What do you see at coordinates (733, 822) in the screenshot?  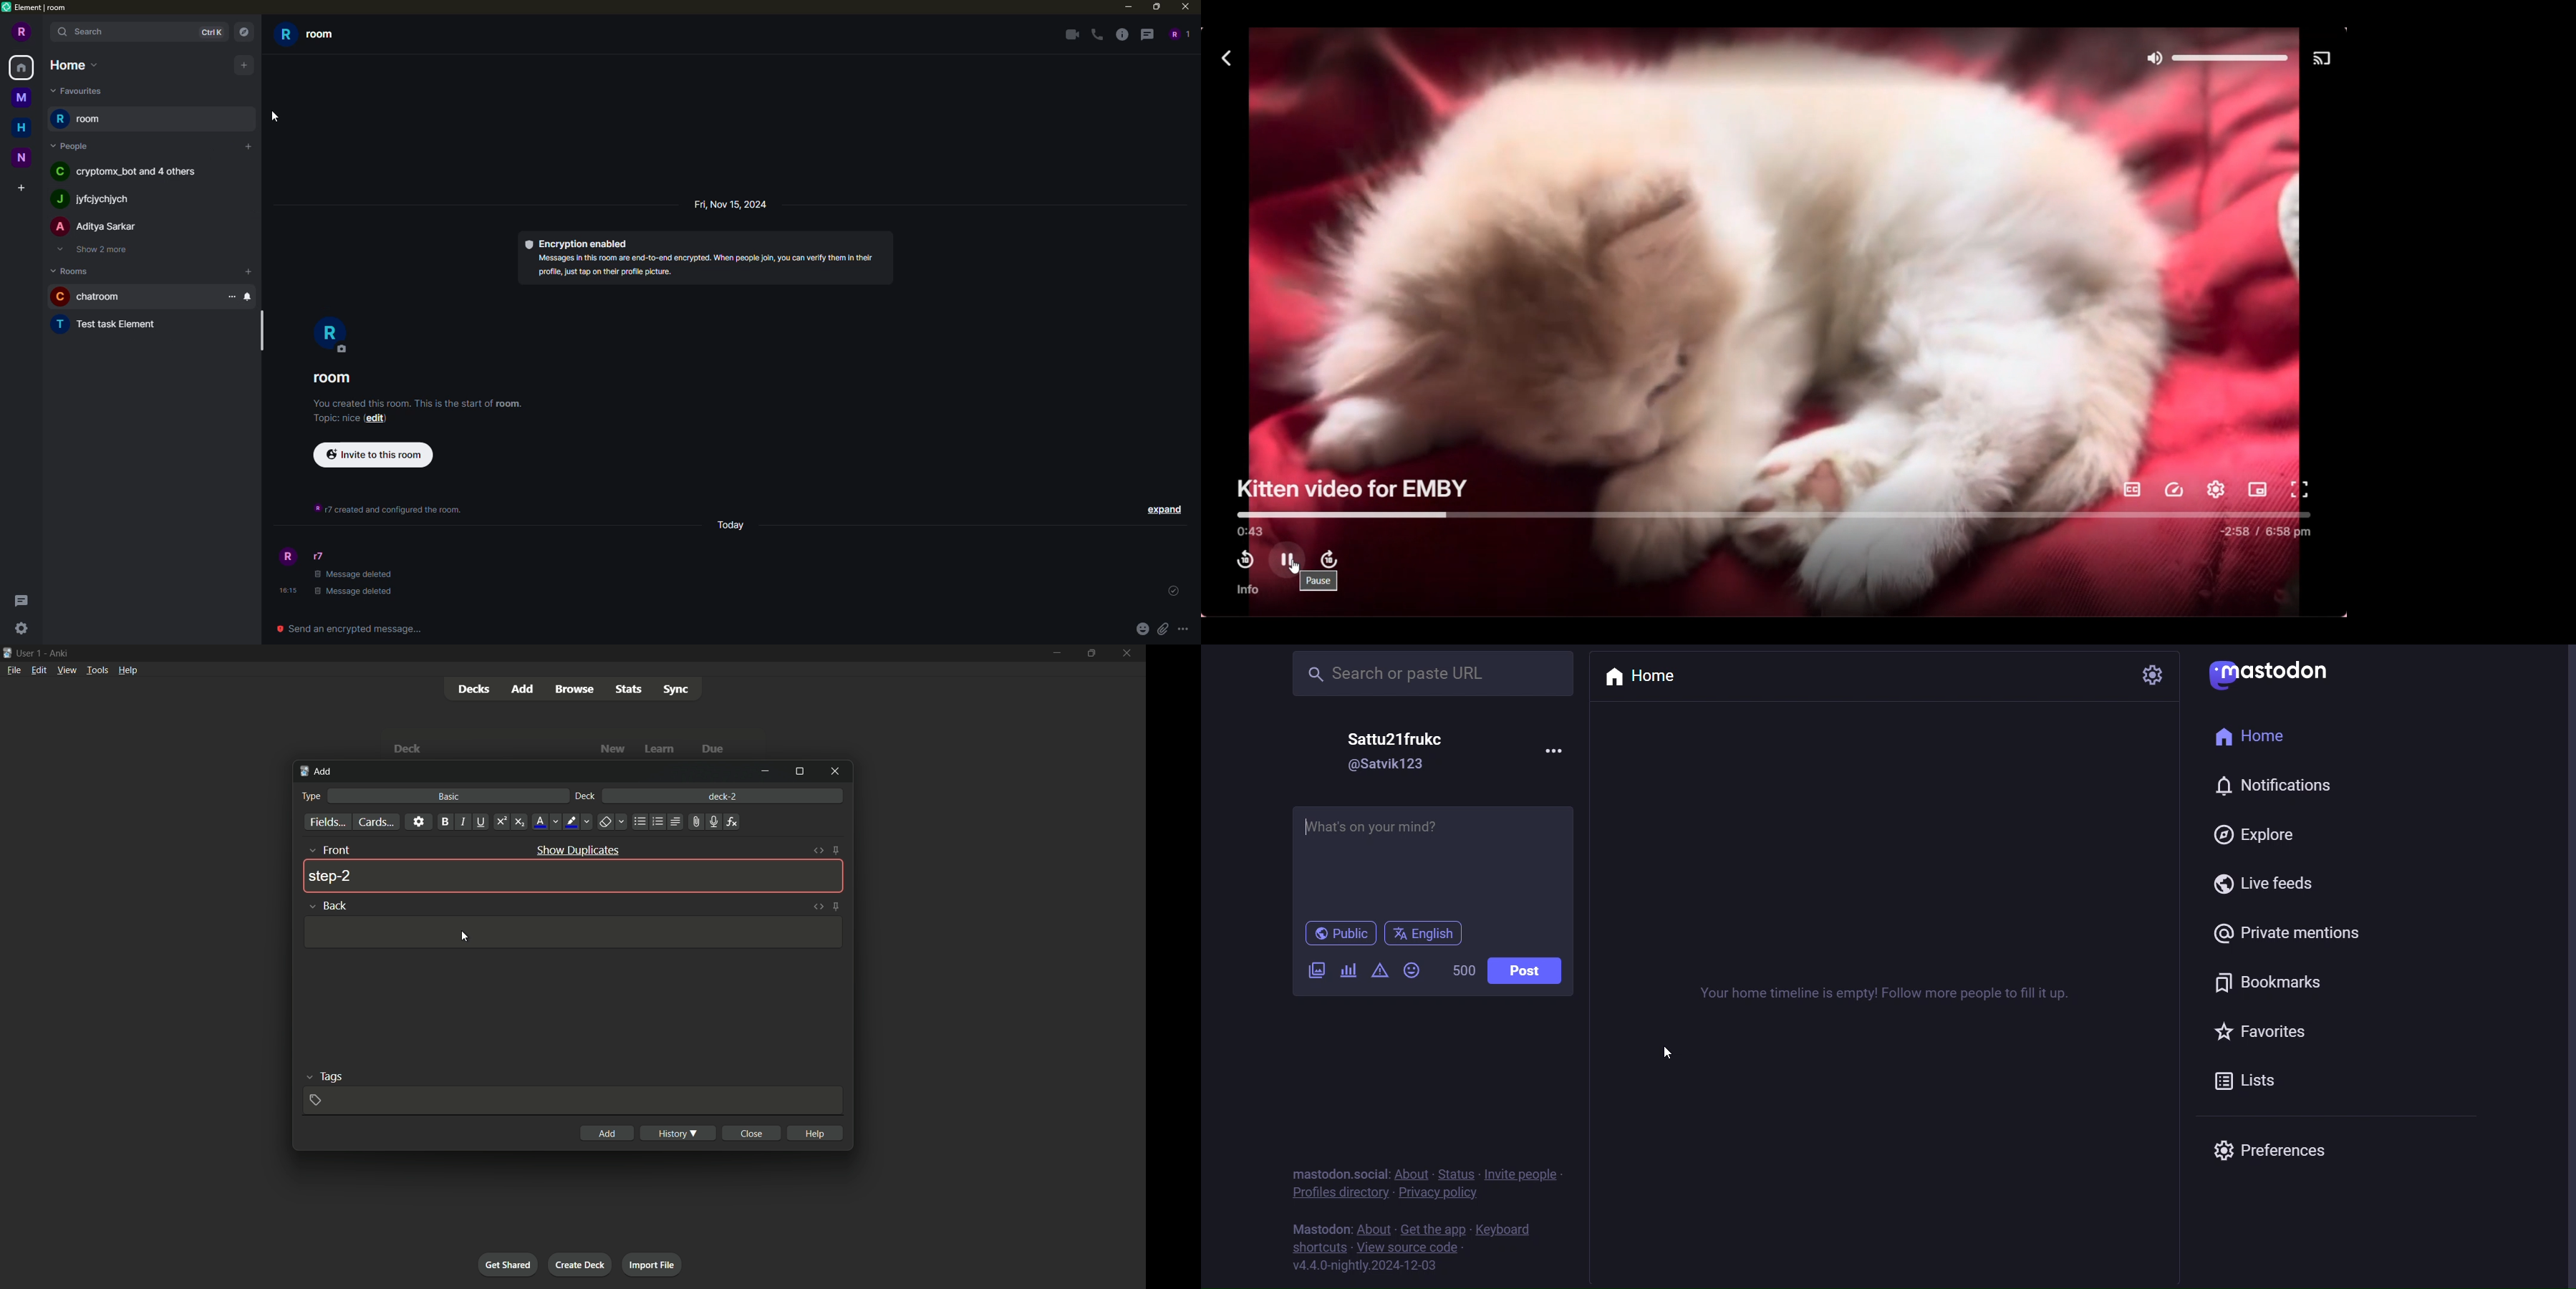 I see `equations` at bounding box center [733, 822].